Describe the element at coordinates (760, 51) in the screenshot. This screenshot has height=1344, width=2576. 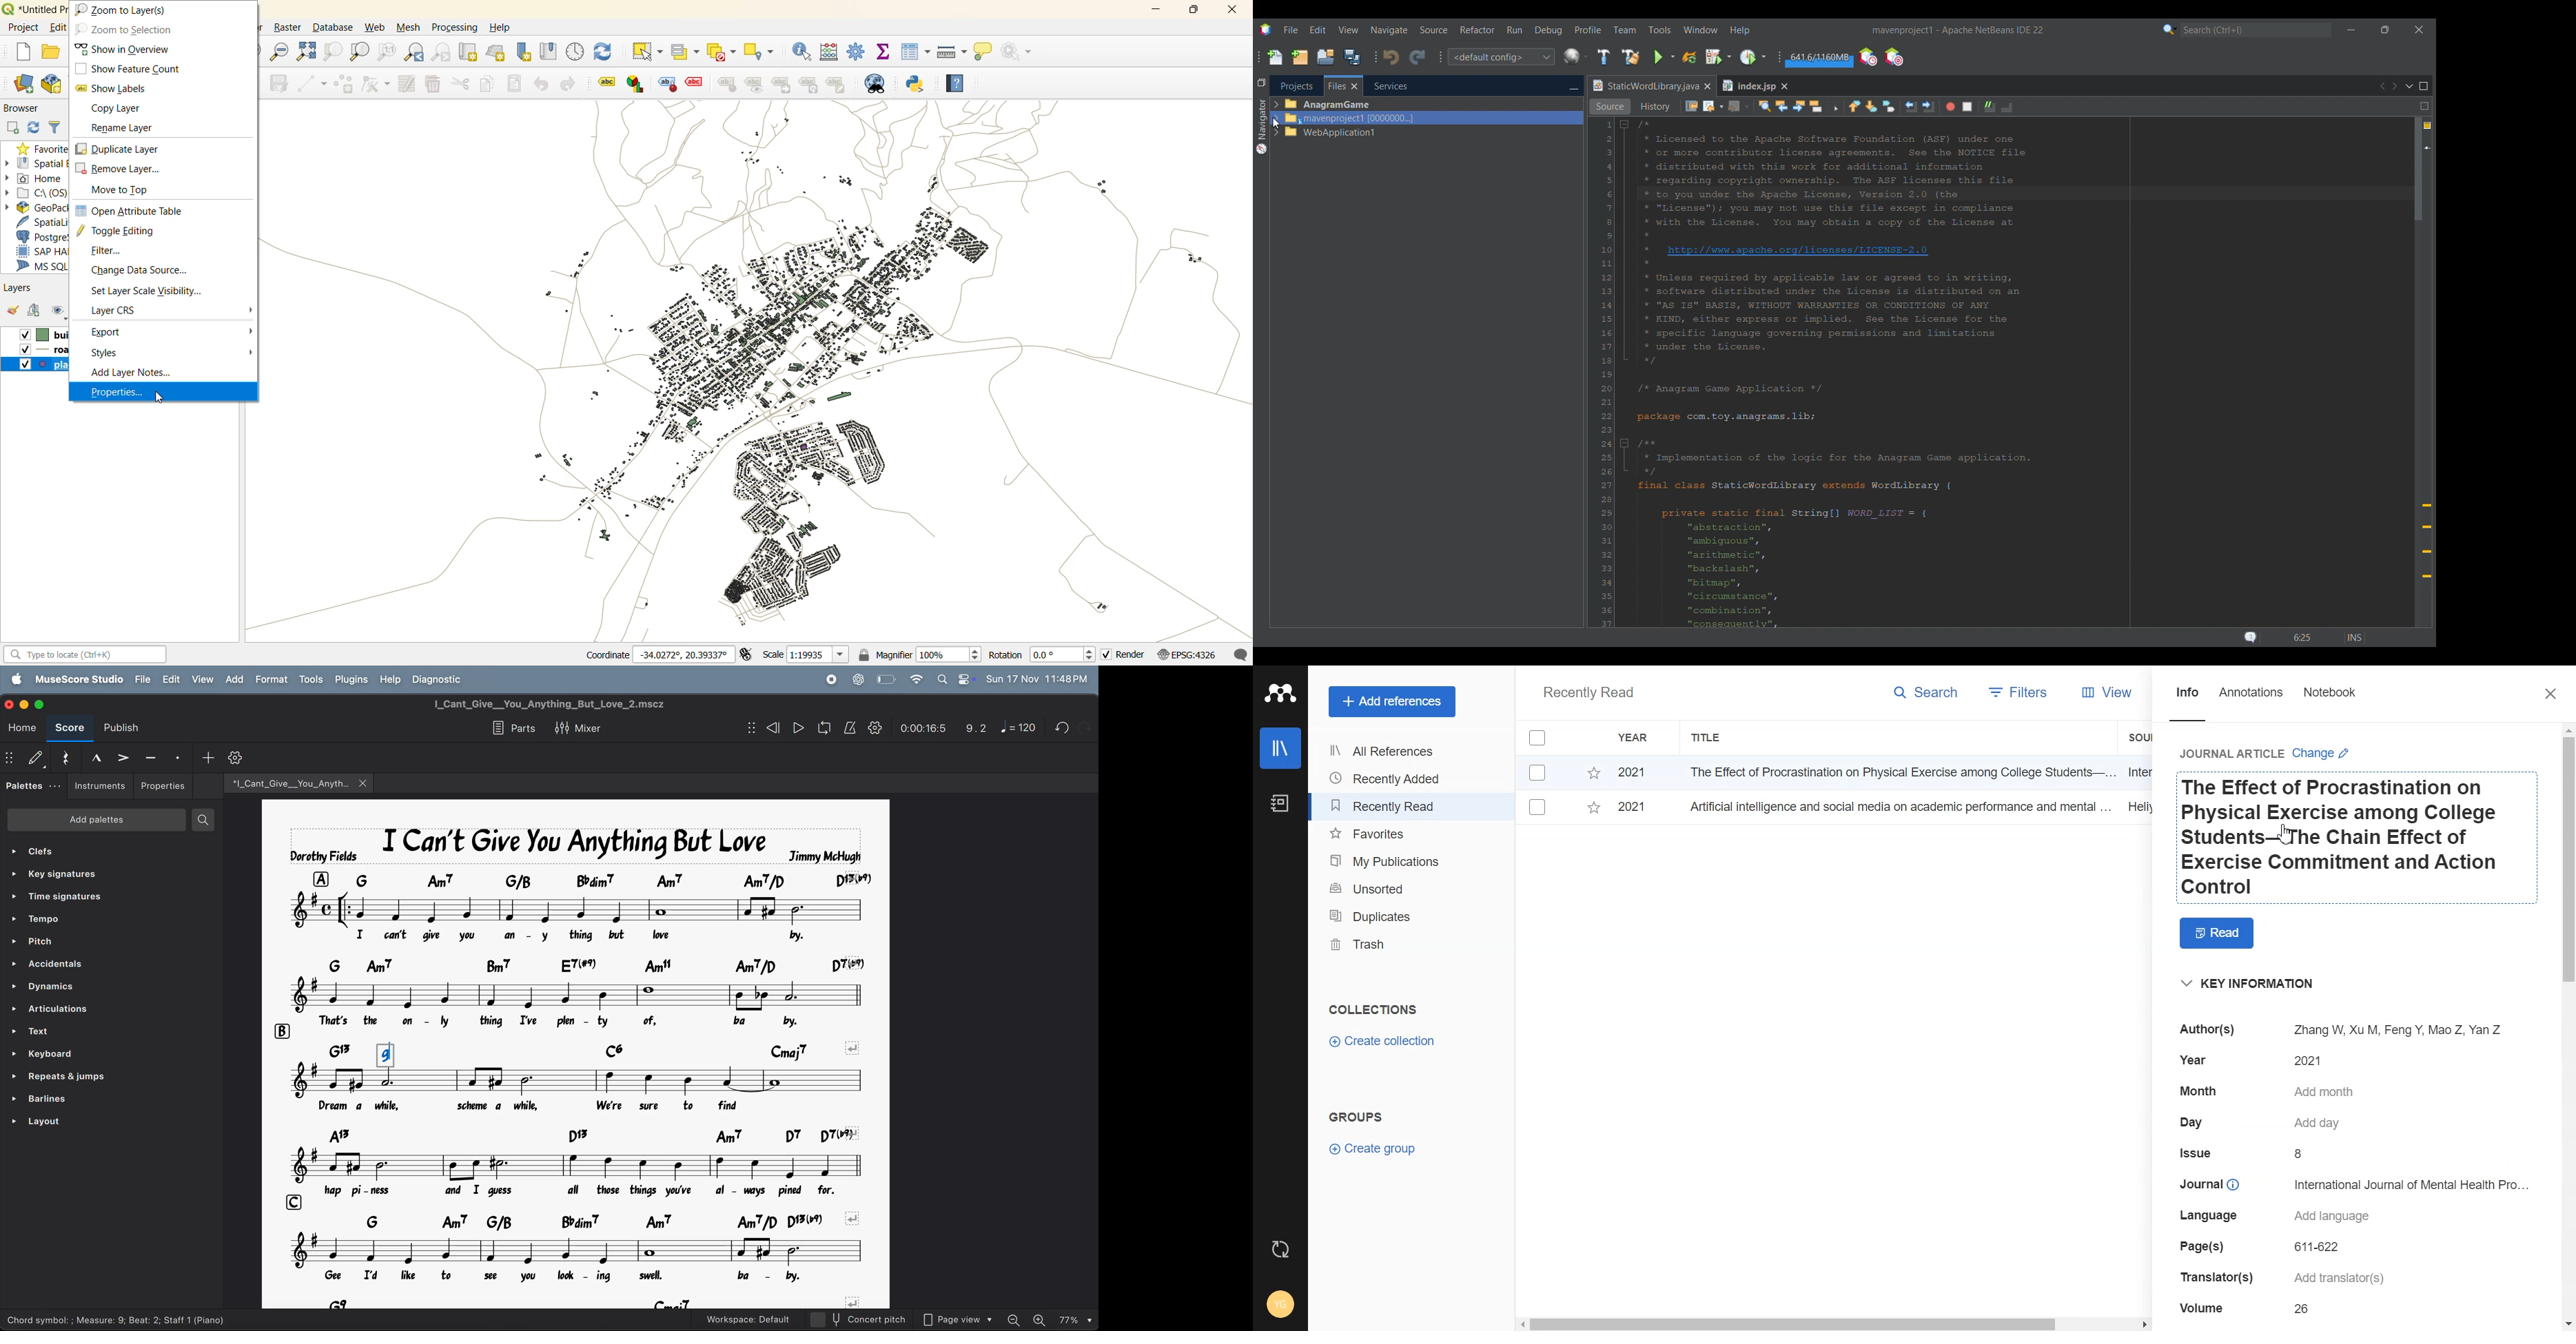
I see `select location` at that location.